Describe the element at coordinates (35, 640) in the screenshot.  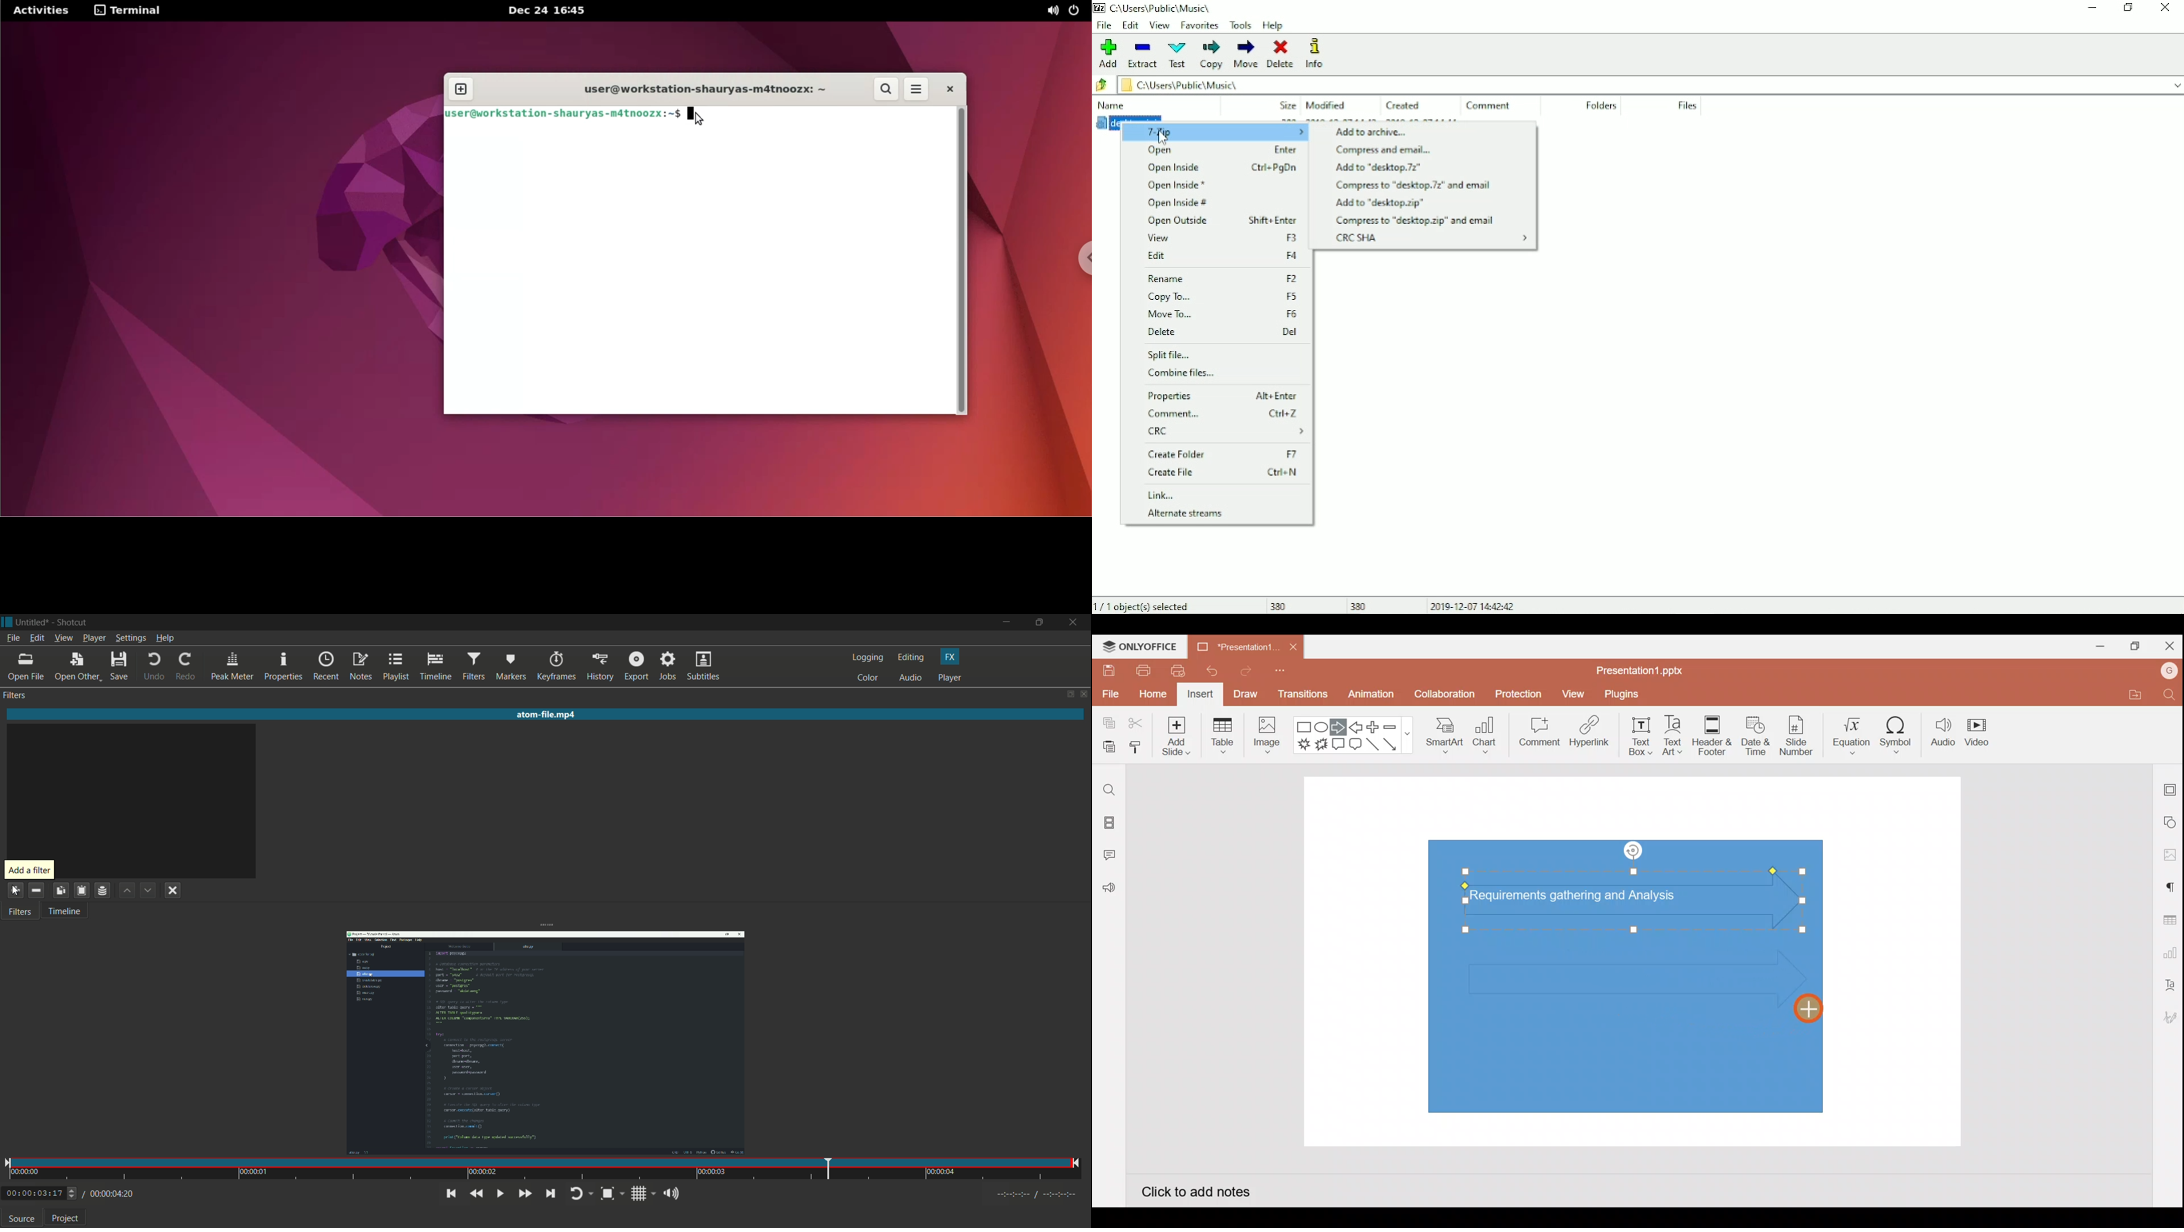
I see `edit menu` at that location.